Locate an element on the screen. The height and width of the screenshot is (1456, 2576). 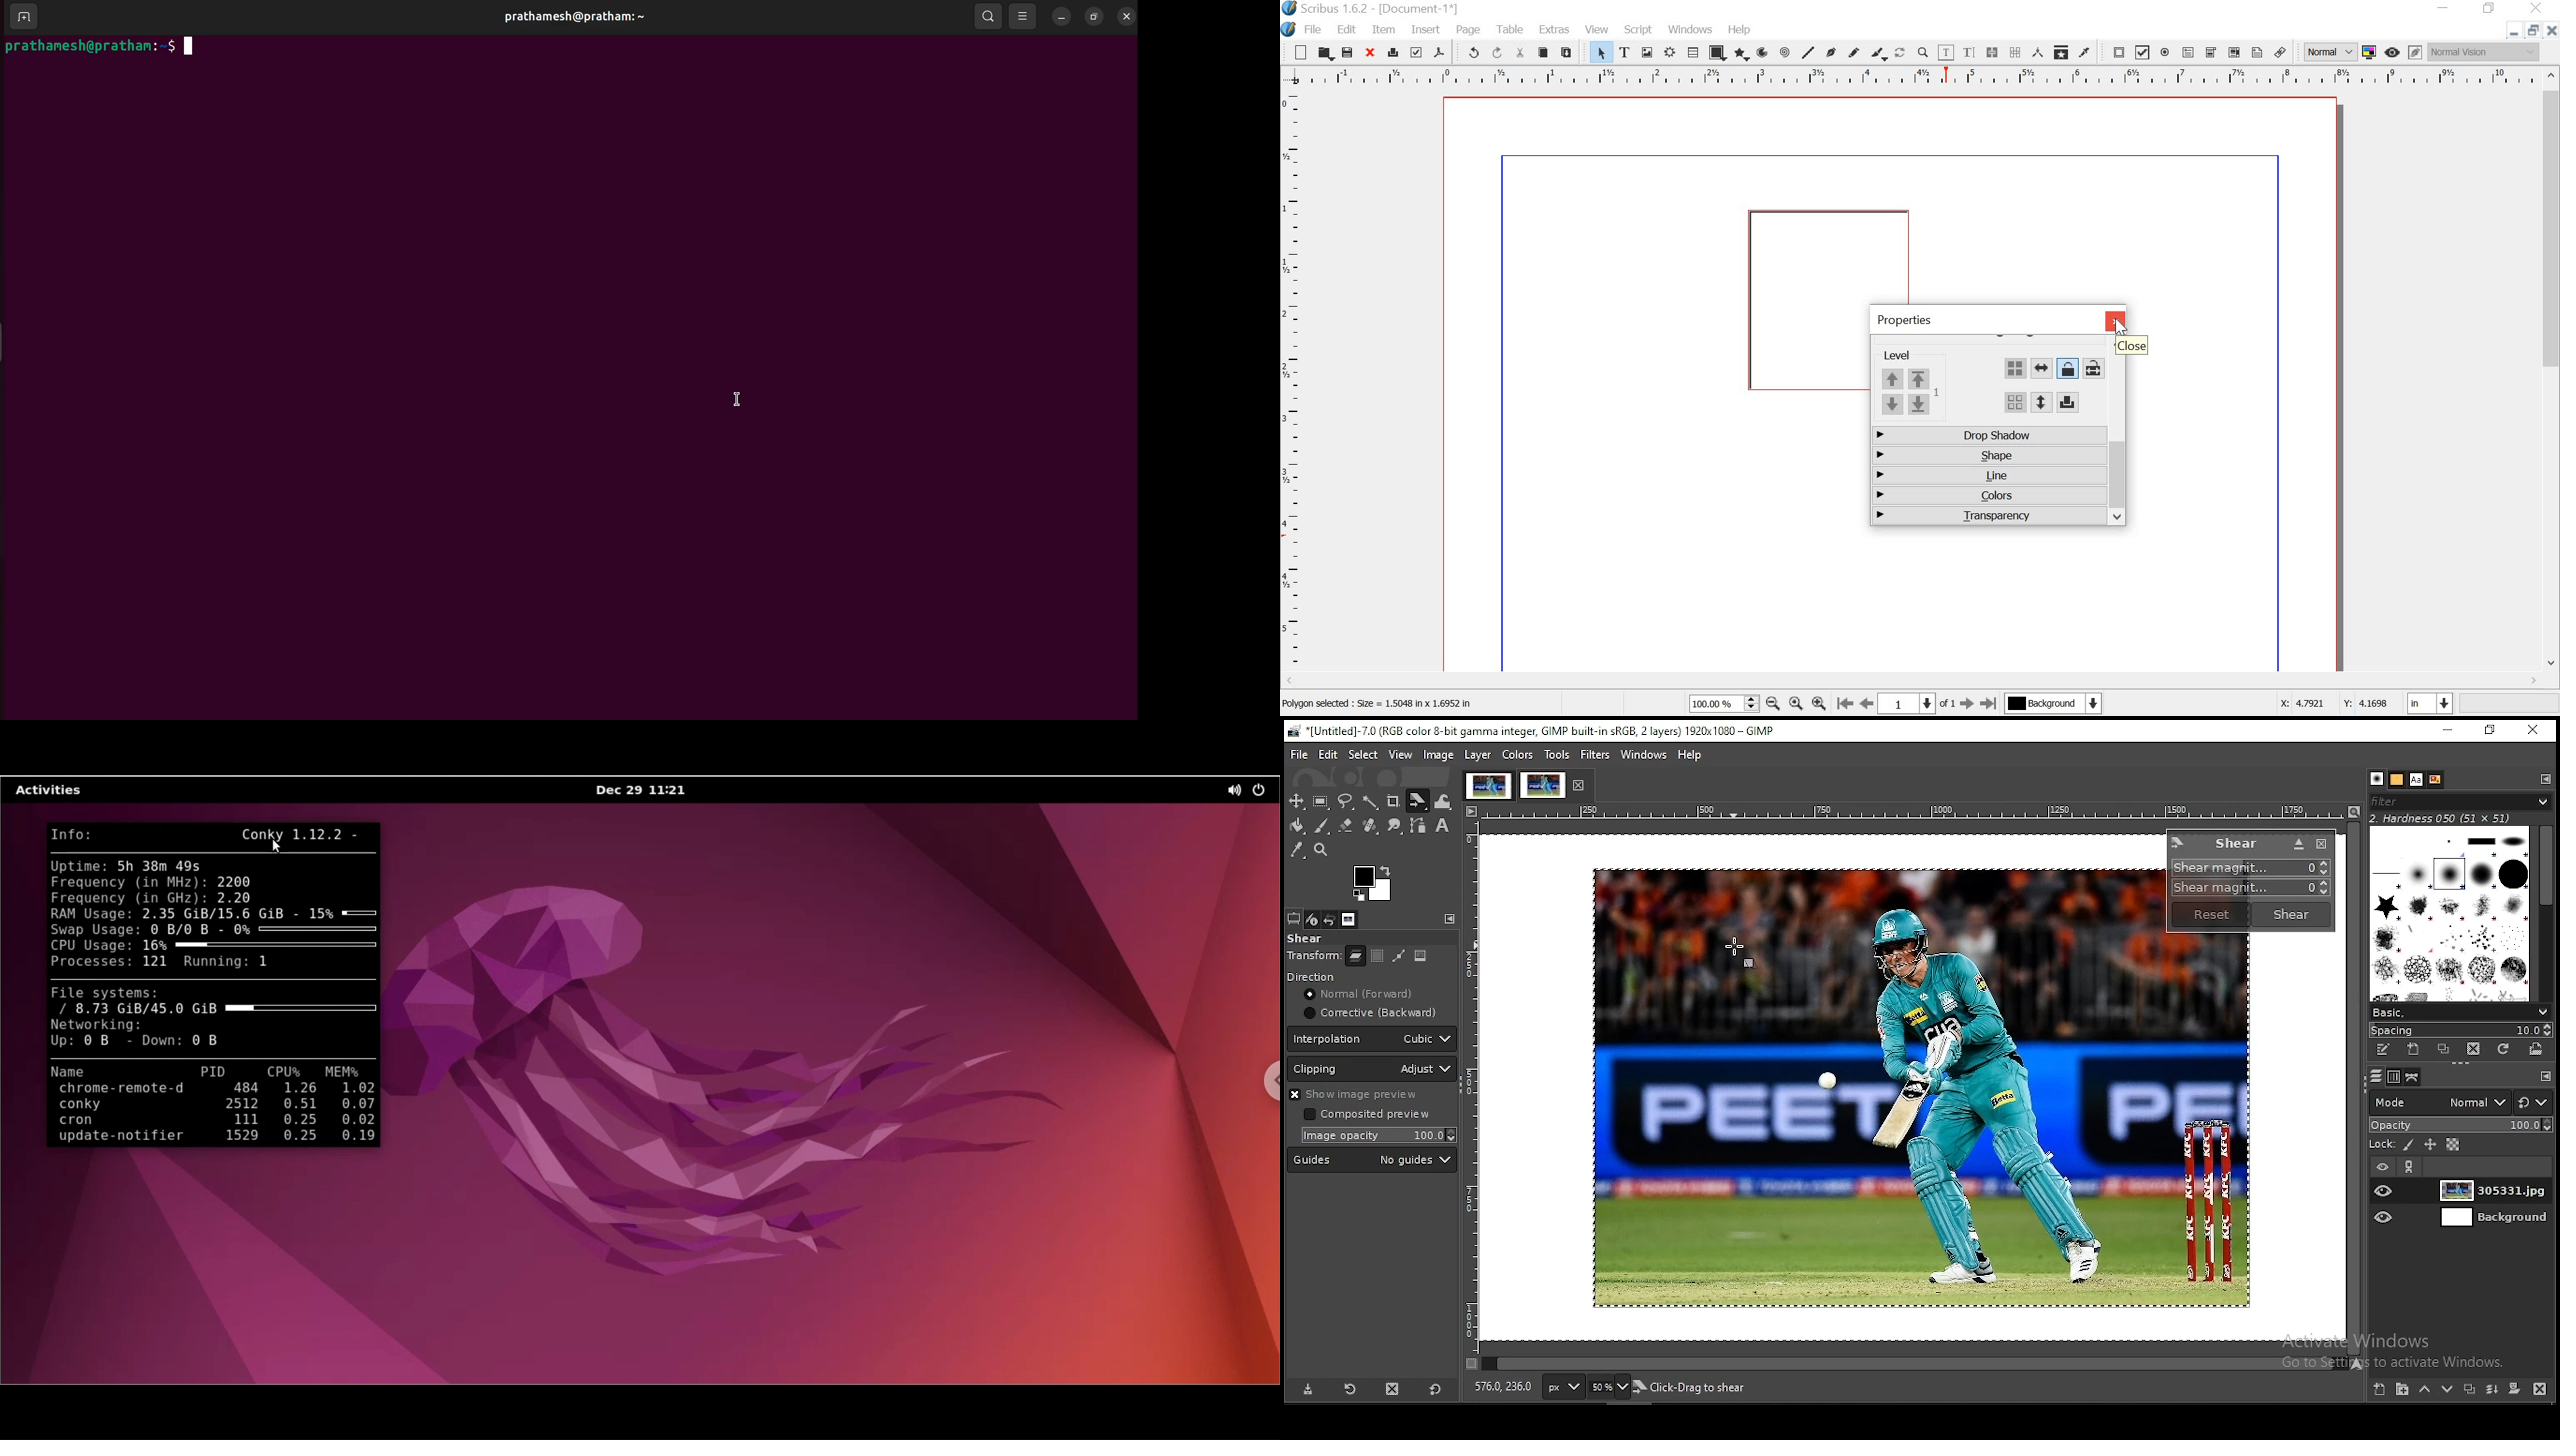
open is located at coordinates (1324, 53).